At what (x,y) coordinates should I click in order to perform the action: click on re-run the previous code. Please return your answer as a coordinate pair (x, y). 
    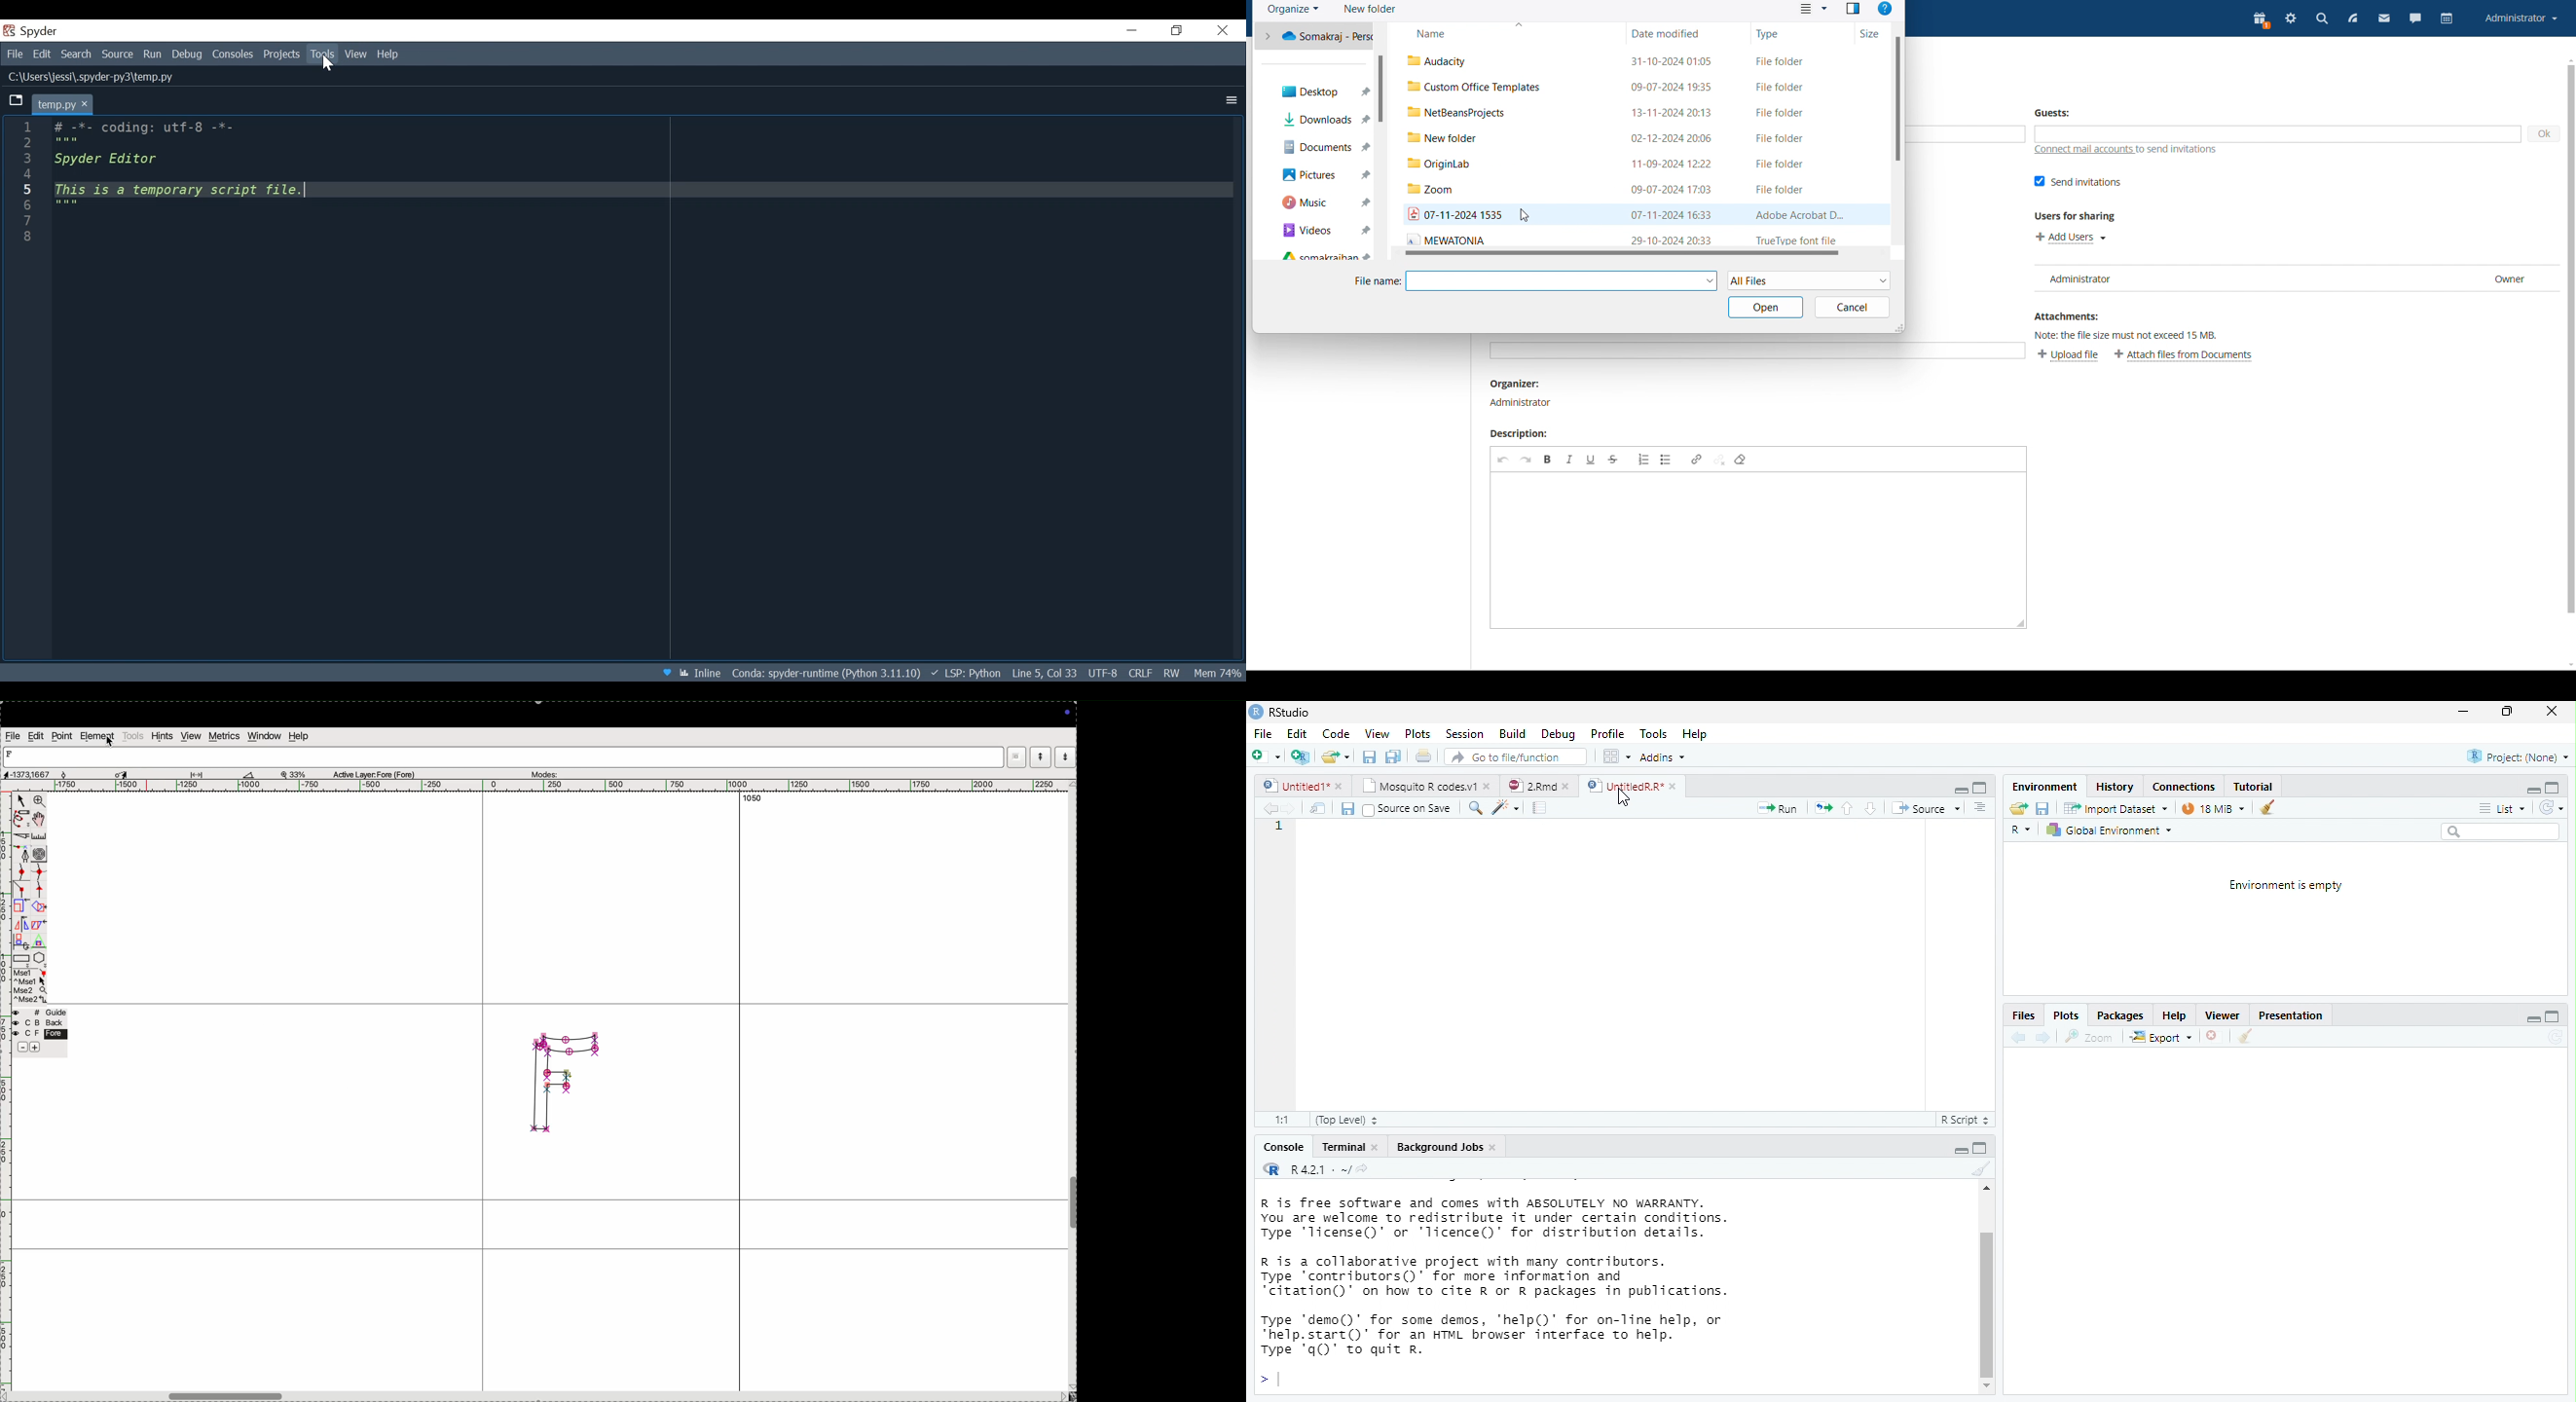
    Looking at the image, I should click on (1823, 808).